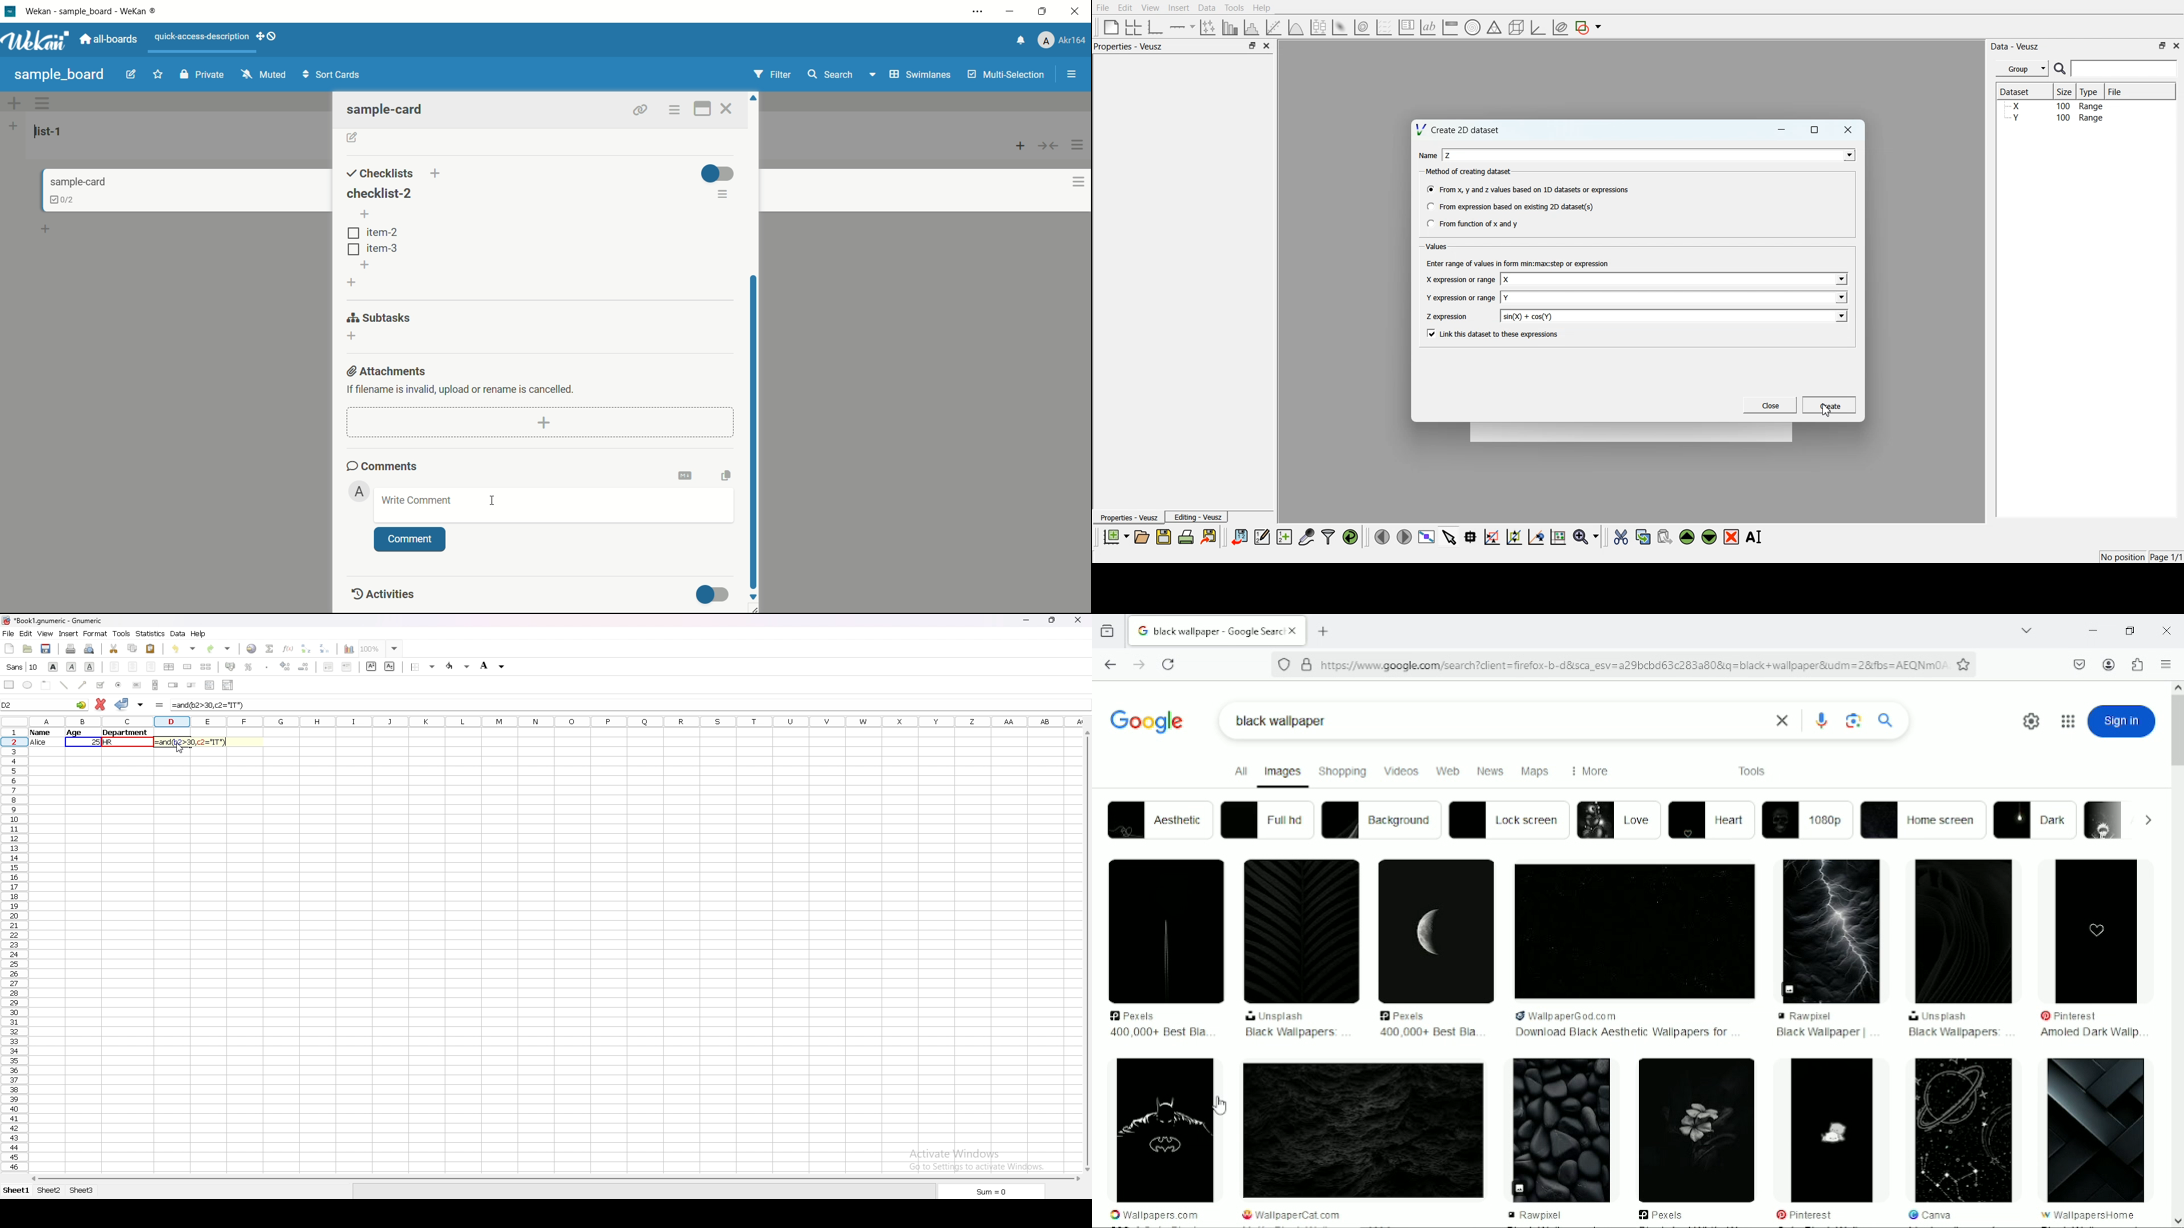  Describe the element at coordinates (1618, 819) in the screenshot. I see `love` at that location.